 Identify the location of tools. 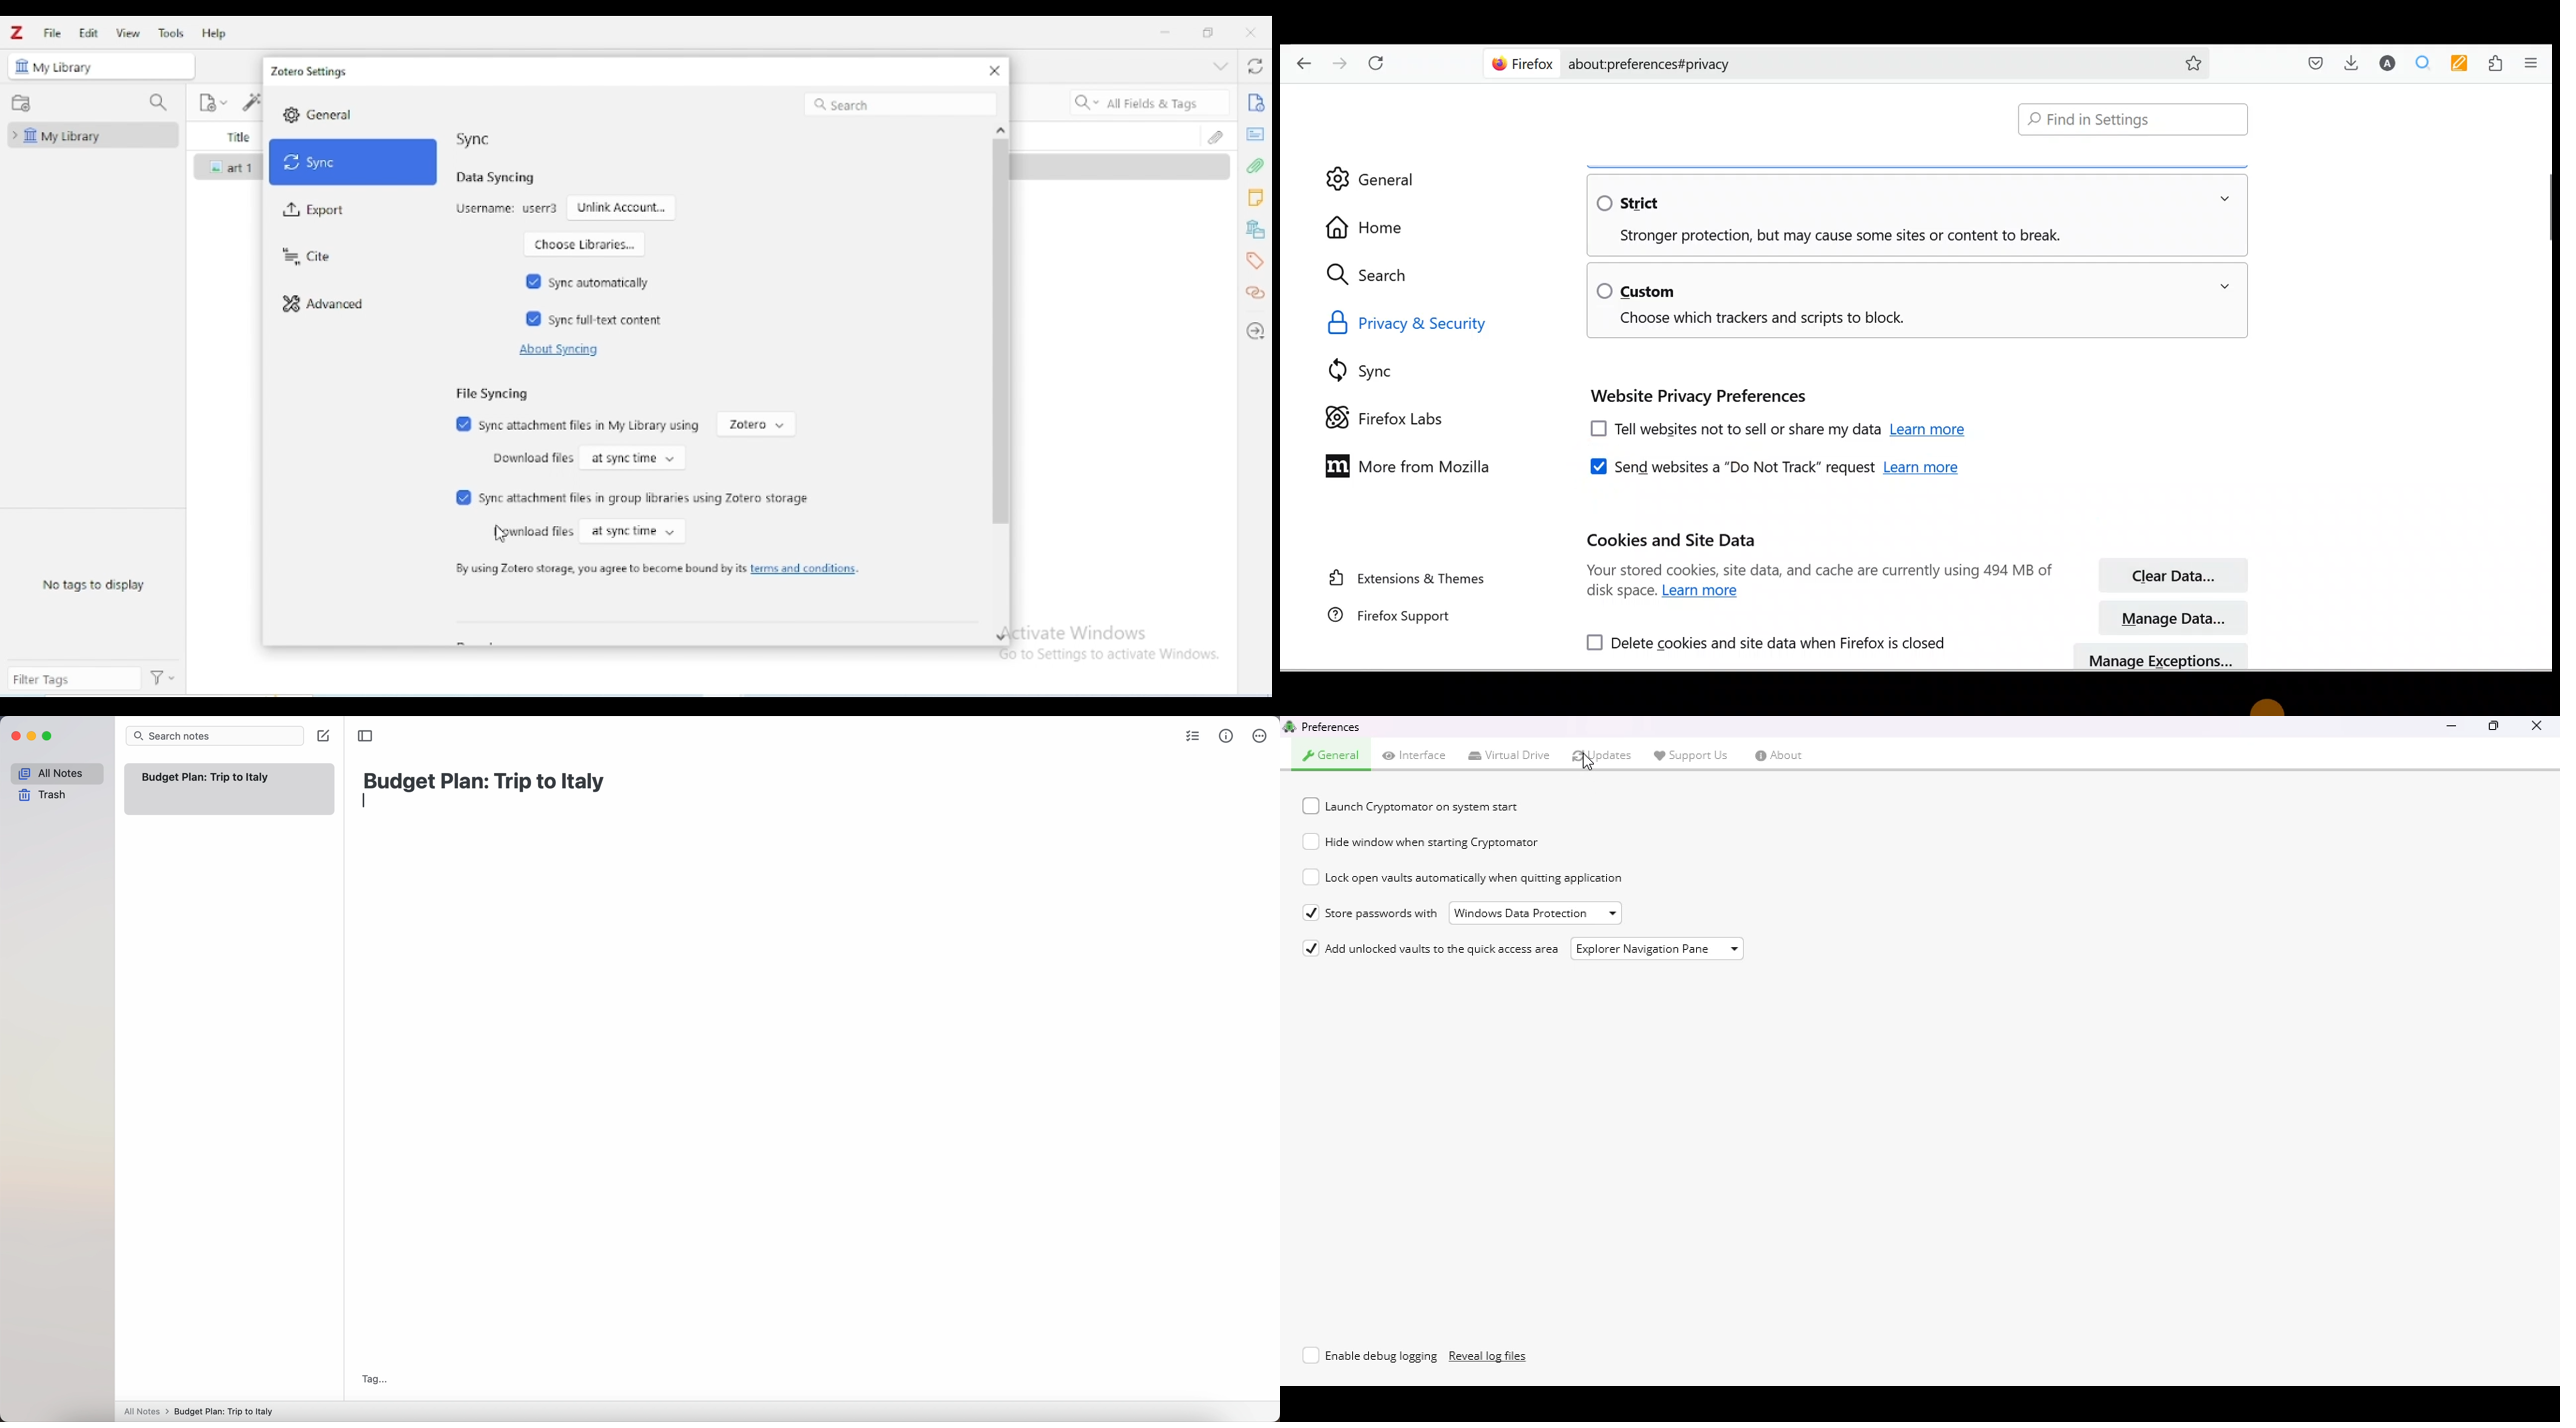
(170, 33).